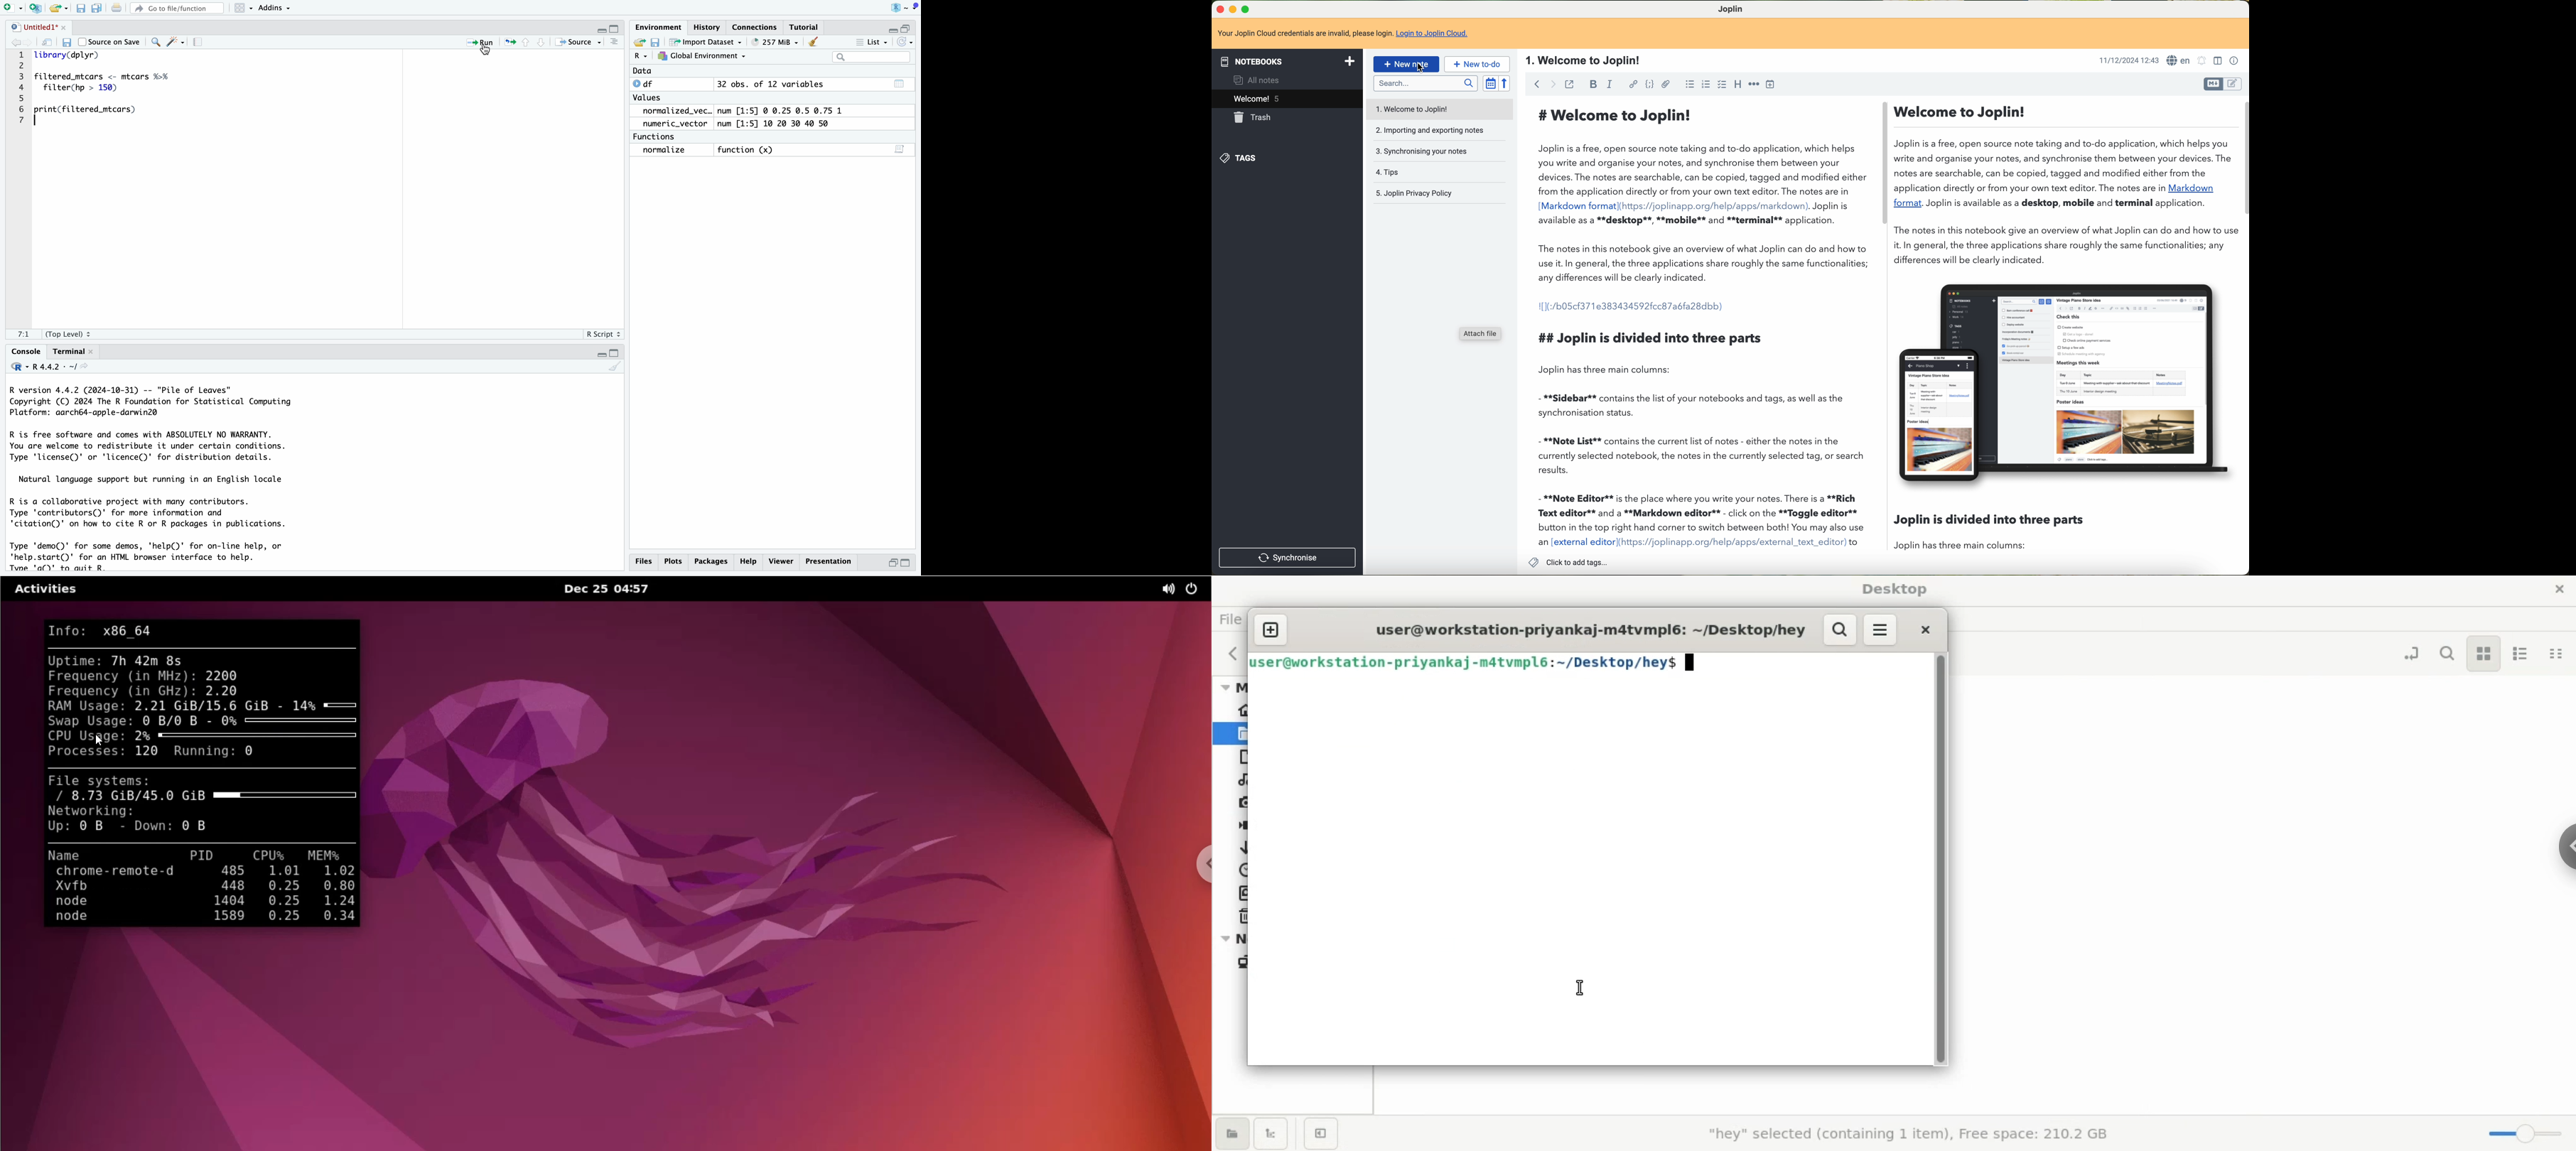 This screenshot has width=2576, height=1176. What do you see at coordinates (1429, 130) in the screenshot?
I see `importing and exporting notes` at bounding box center [1429, 130].